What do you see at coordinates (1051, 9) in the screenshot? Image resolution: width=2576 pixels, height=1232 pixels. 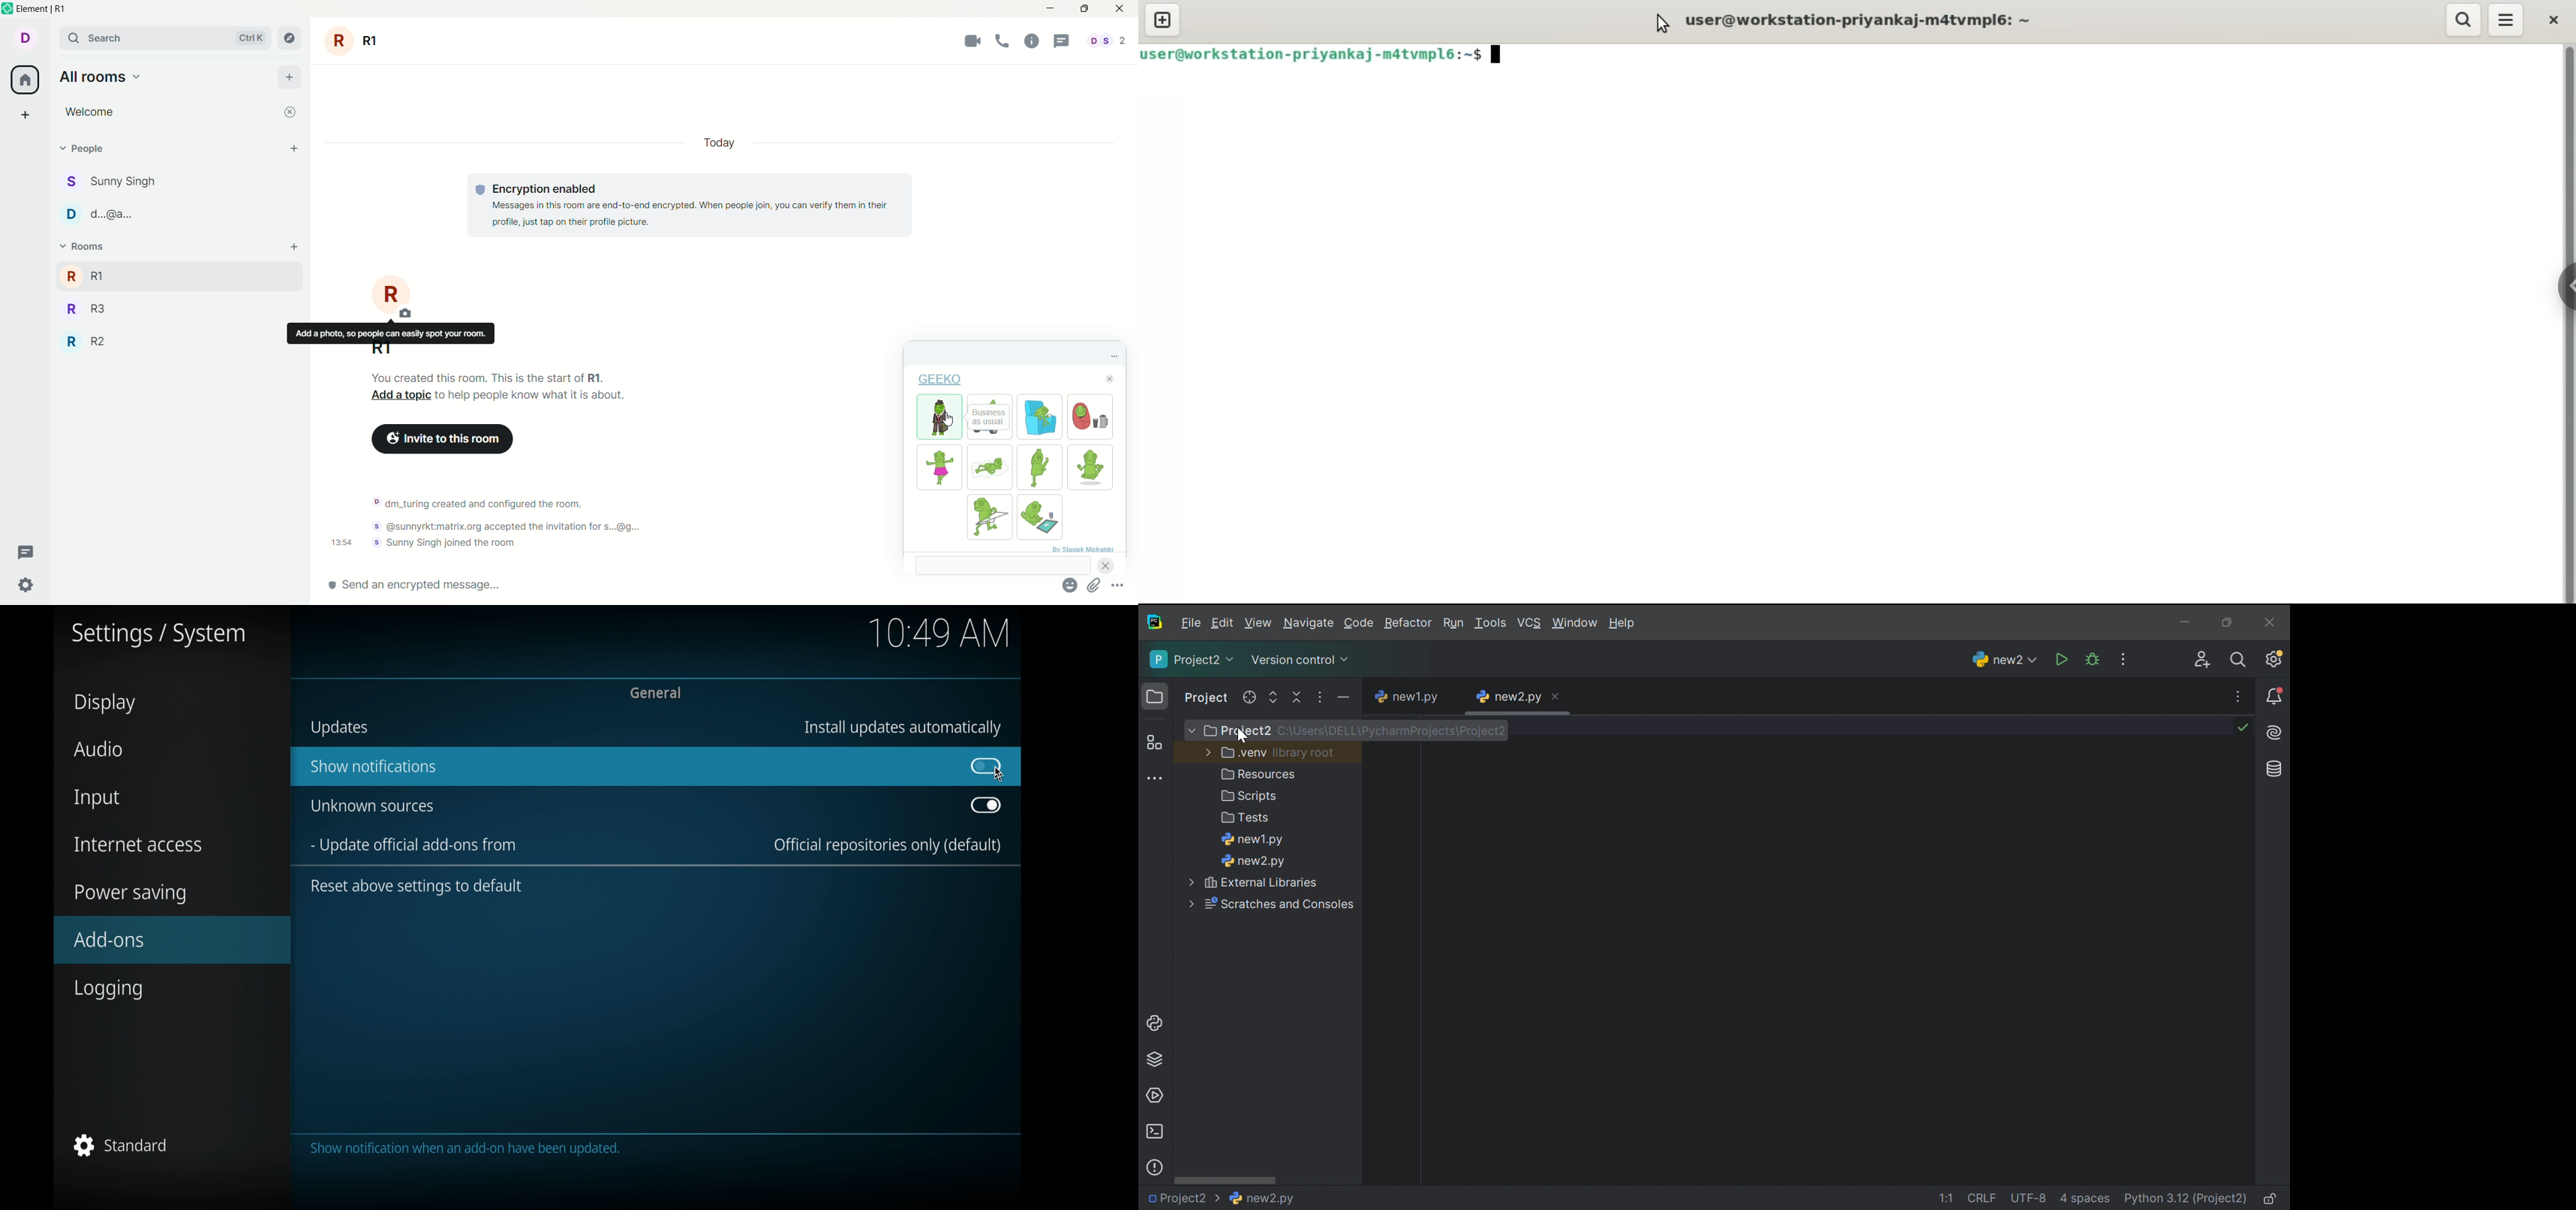 I see `minimize` at bounding box center [1051, 9].